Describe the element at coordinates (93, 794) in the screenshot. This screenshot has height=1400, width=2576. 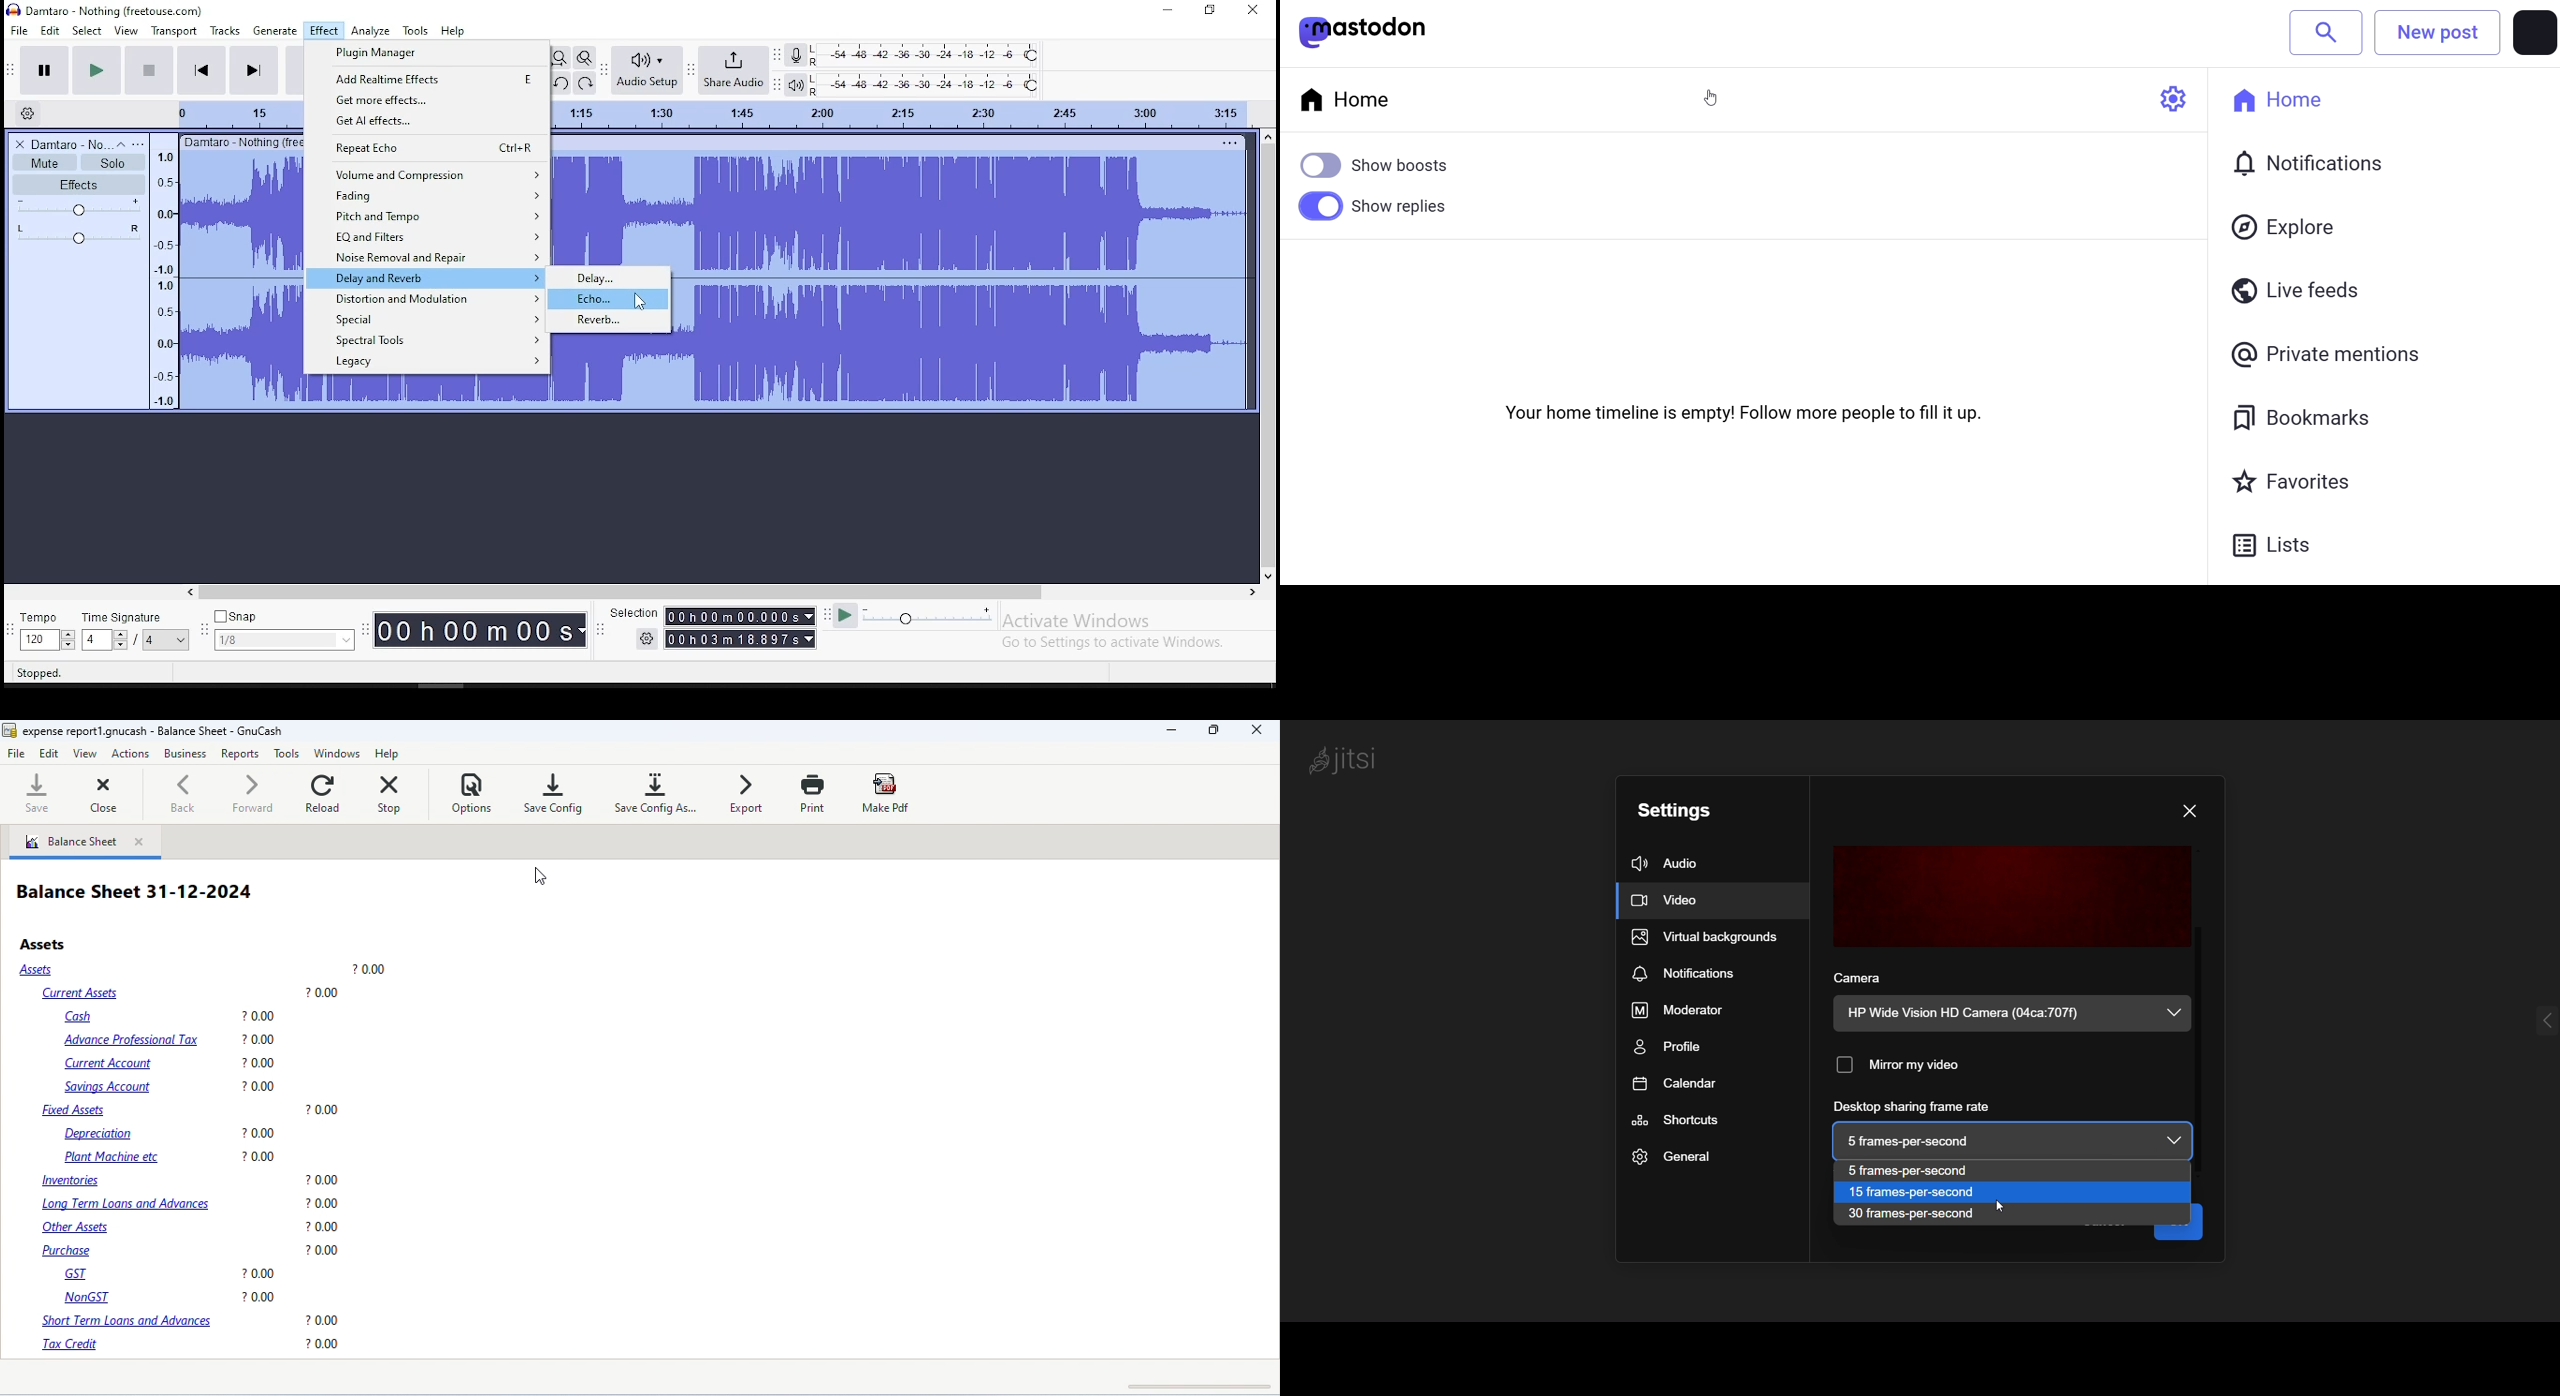
I see `close` at that location.